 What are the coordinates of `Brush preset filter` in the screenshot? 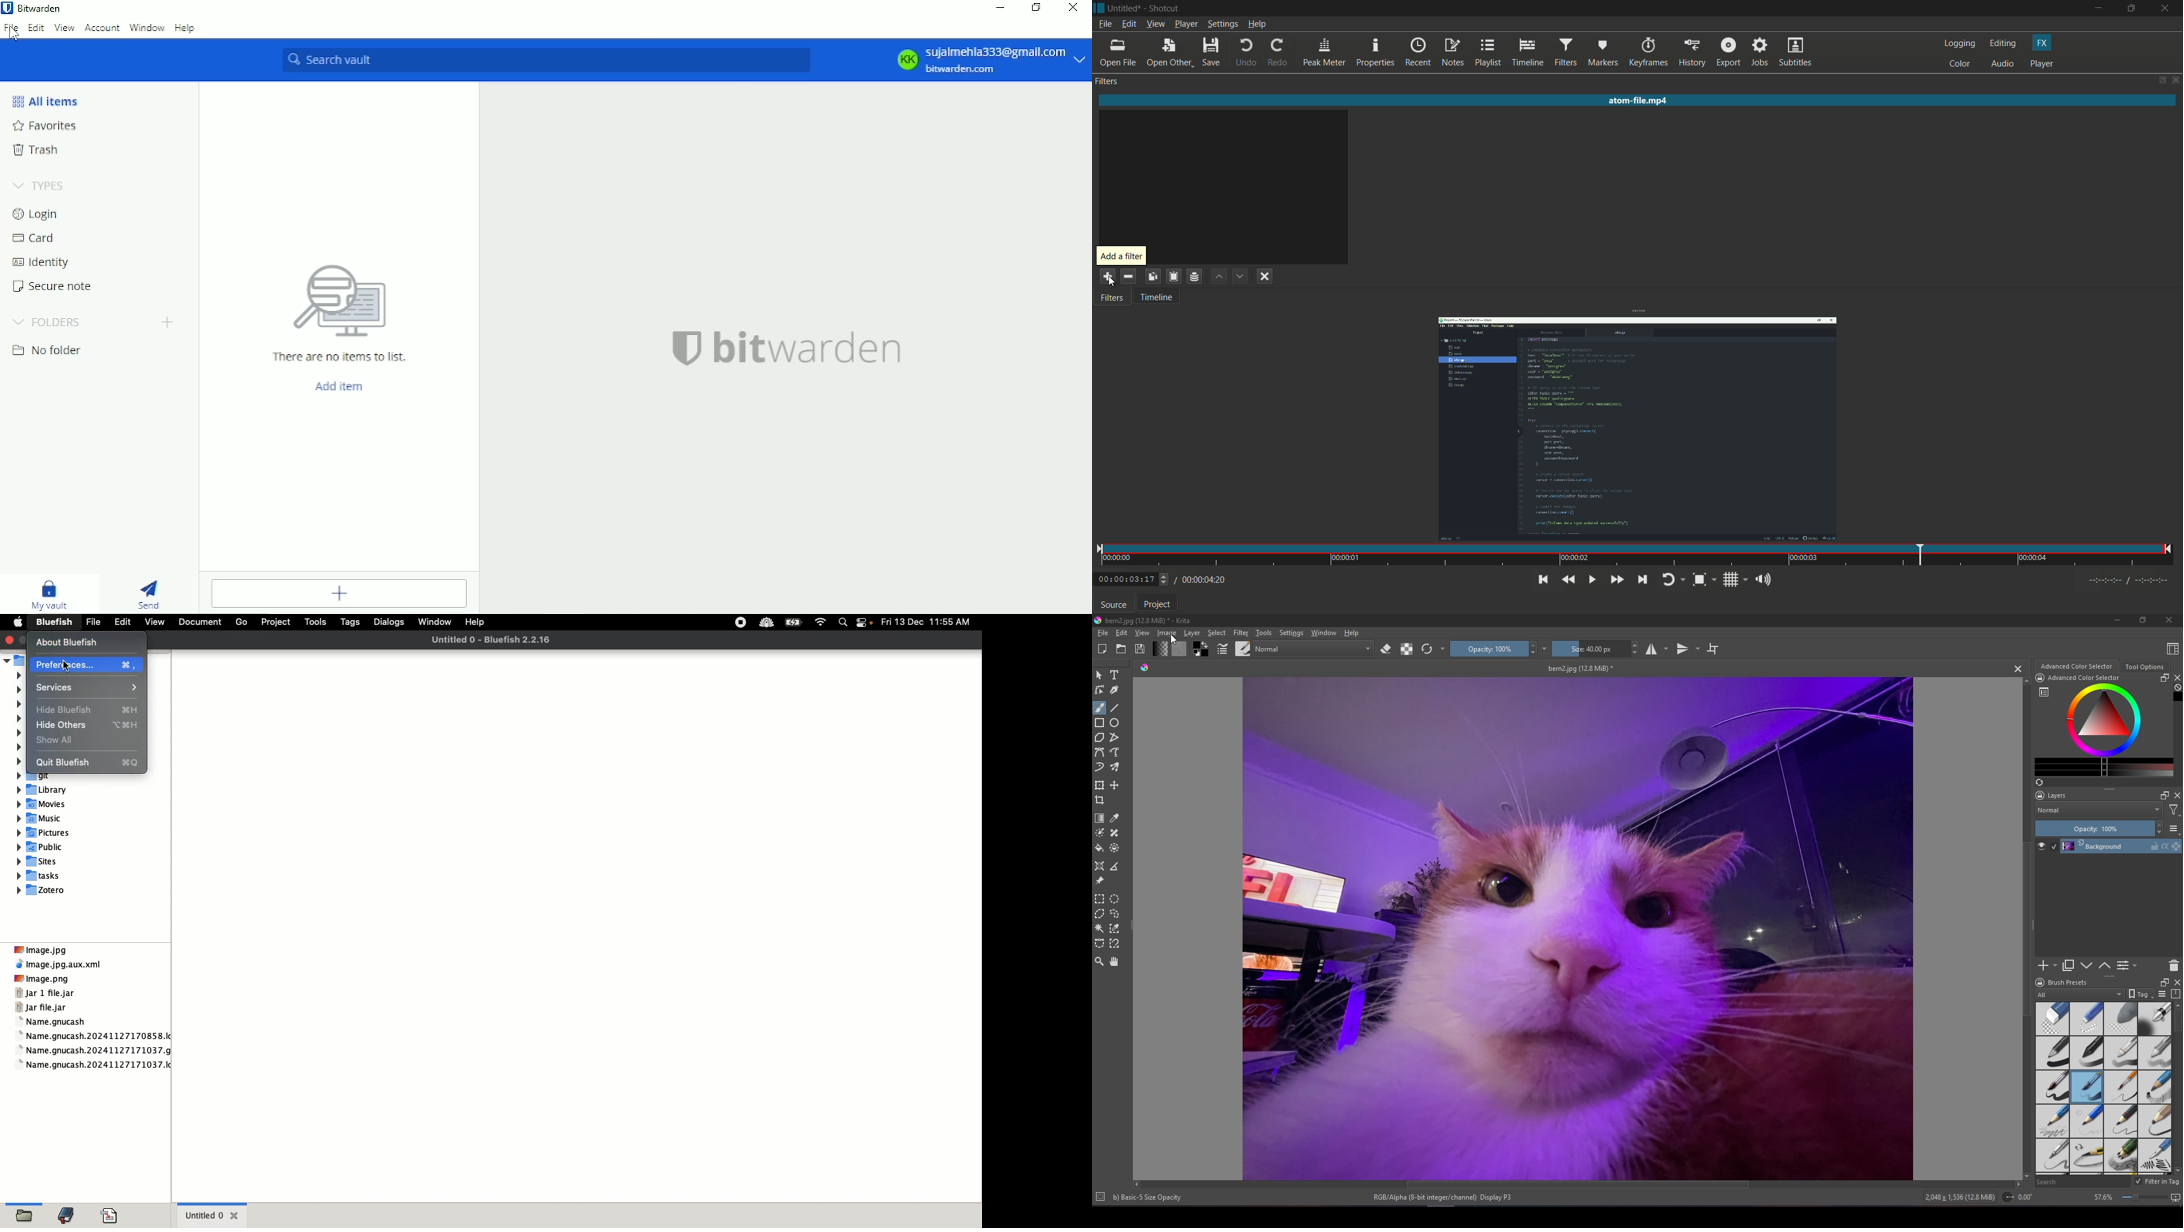 It's located at (2081, 995).